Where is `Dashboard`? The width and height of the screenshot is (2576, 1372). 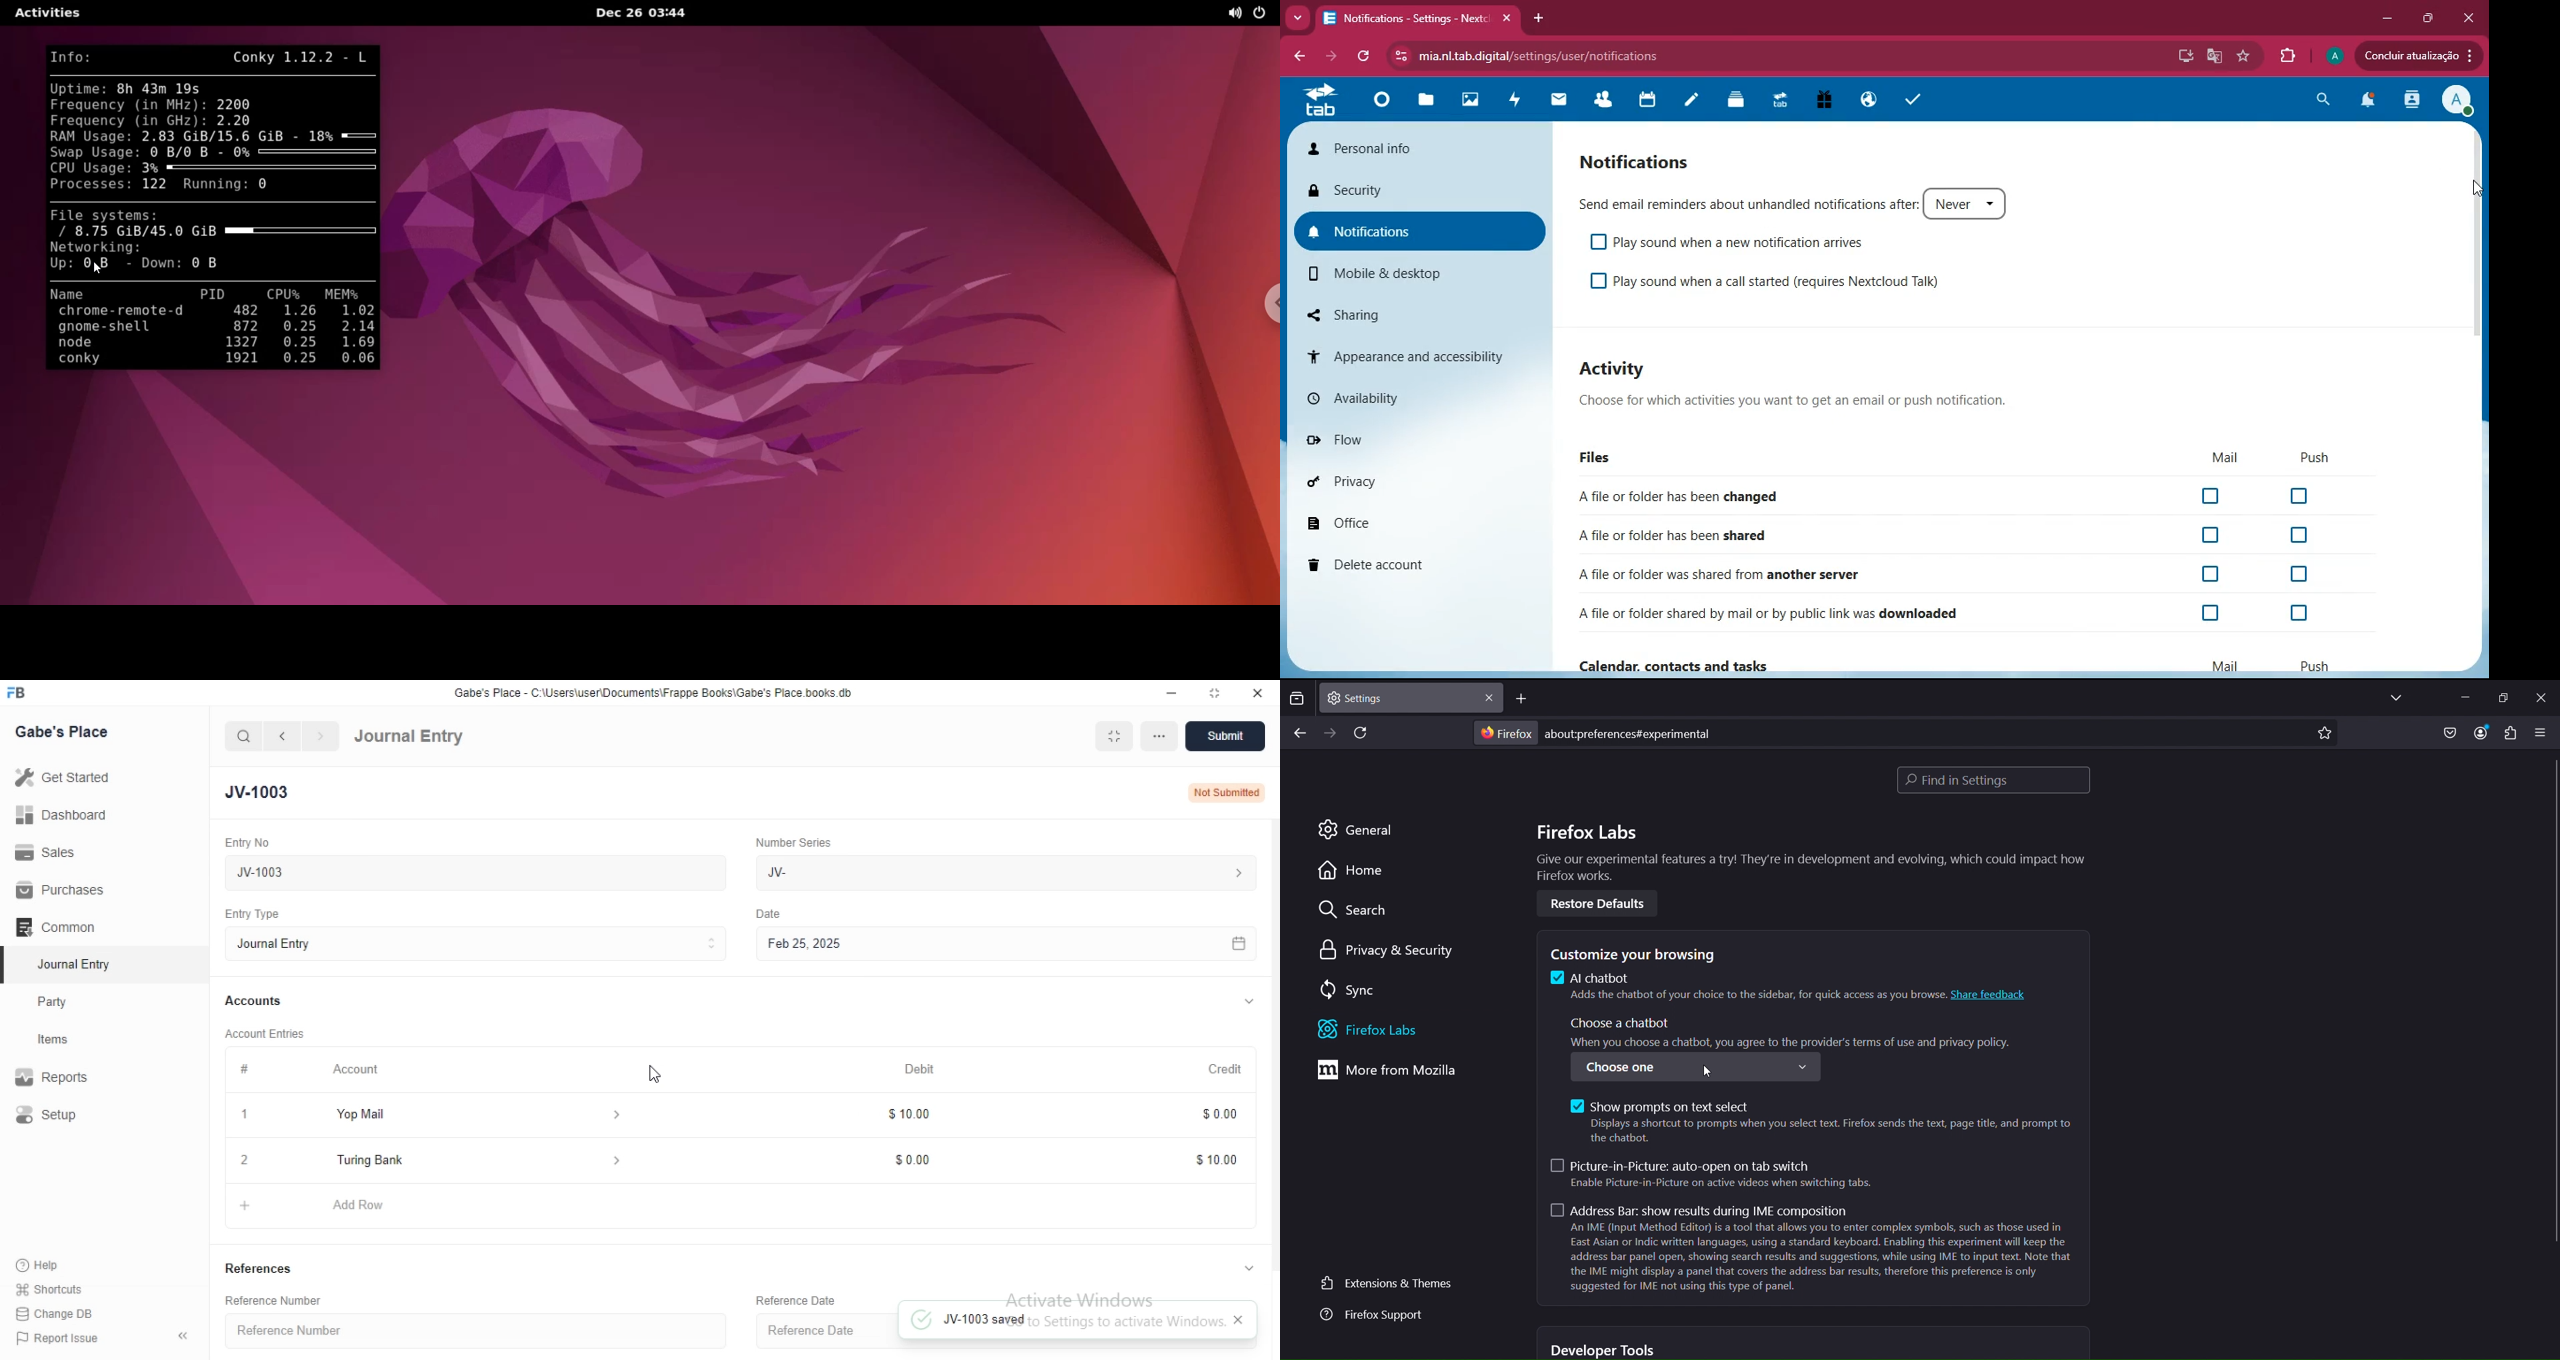 Dashboard is located at coordinates (61, 818).